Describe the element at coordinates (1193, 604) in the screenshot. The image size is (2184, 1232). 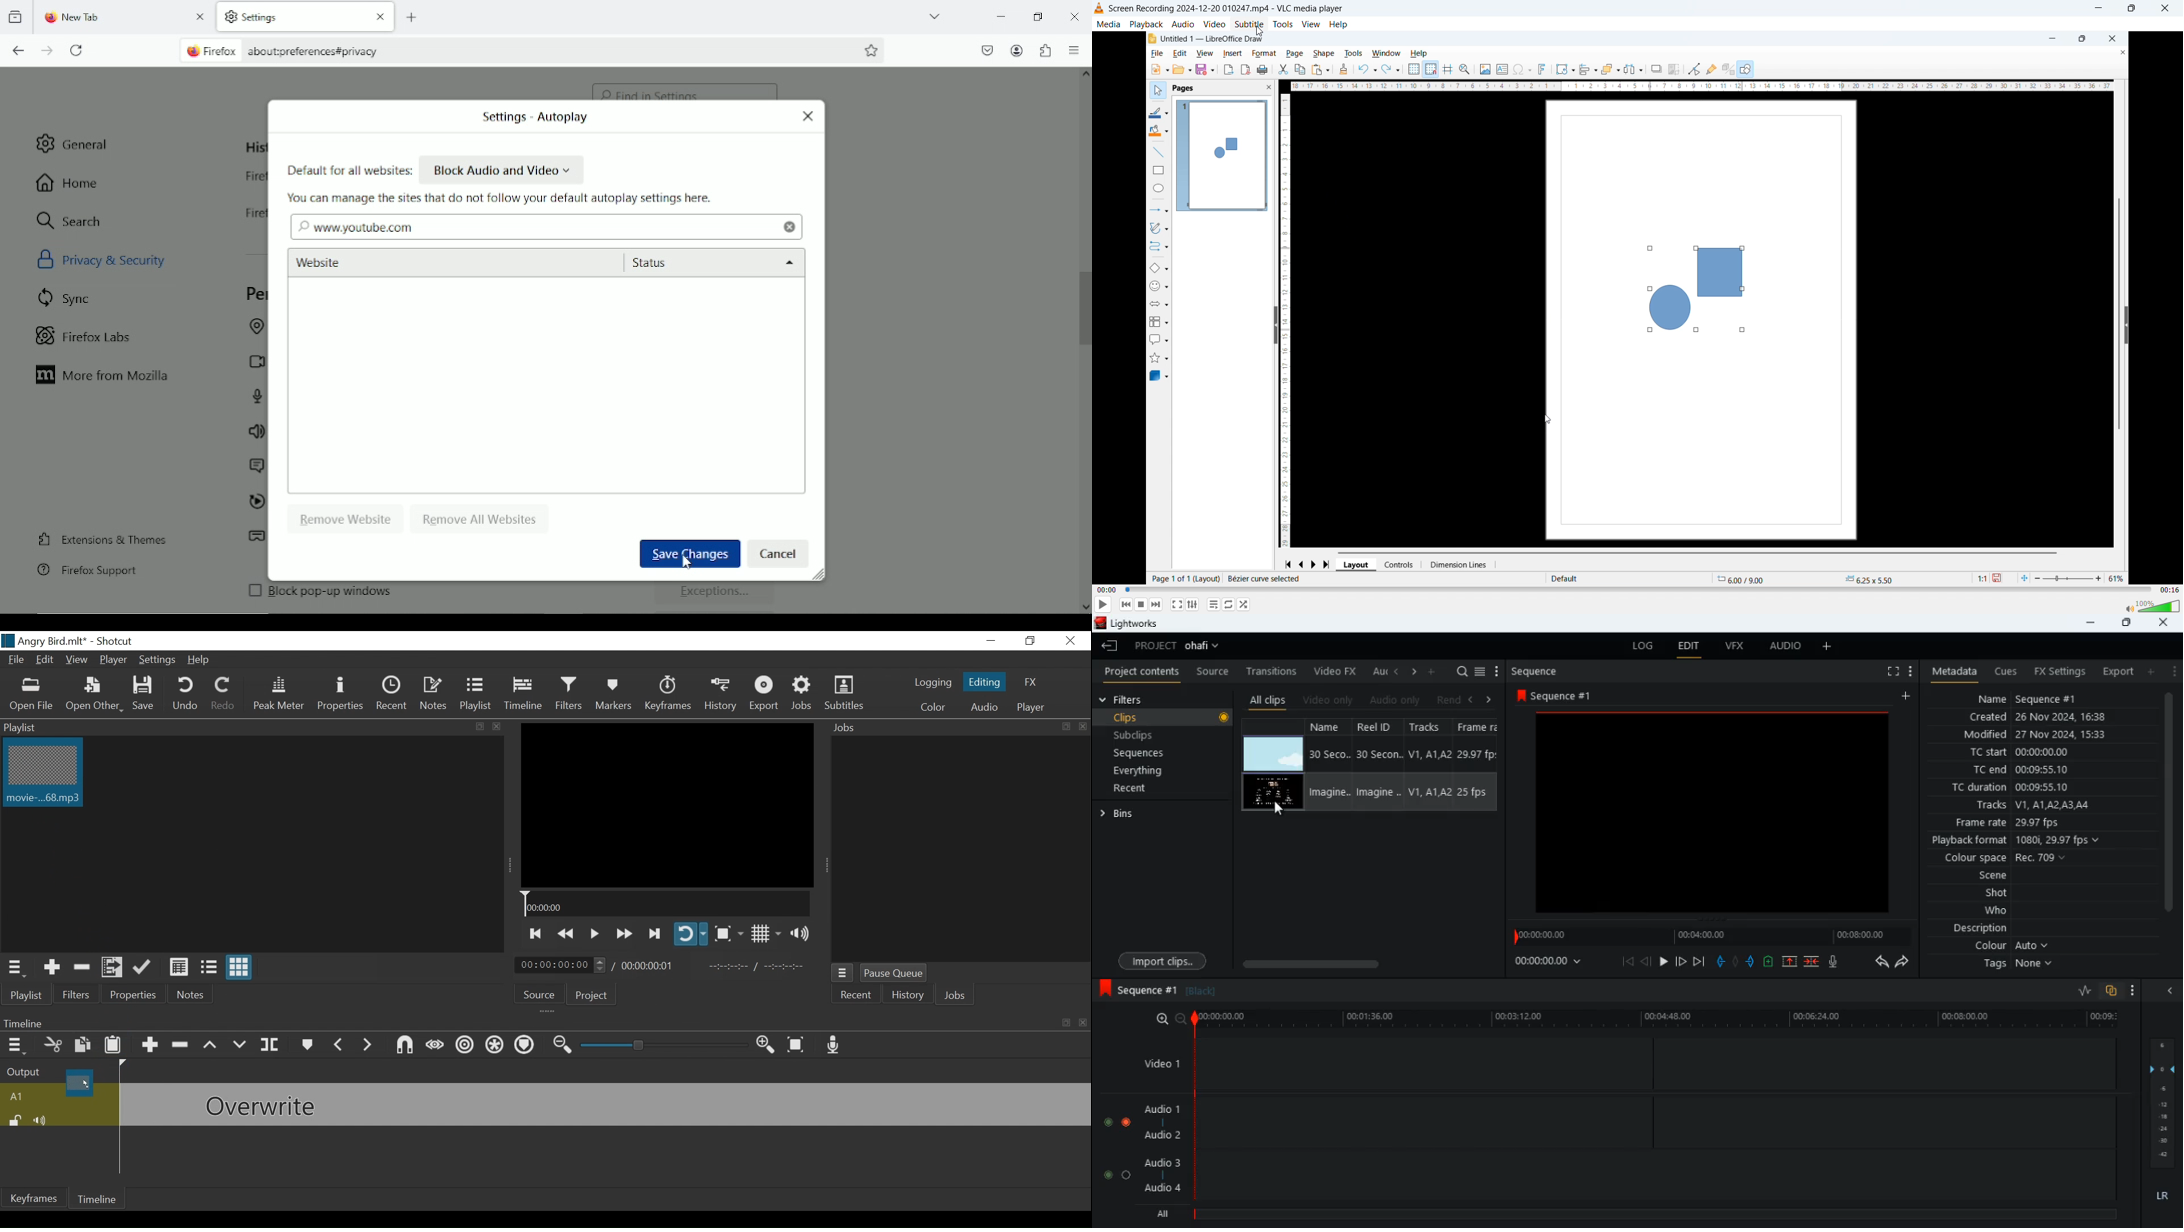
I see `Show advanced settings ` at that location.